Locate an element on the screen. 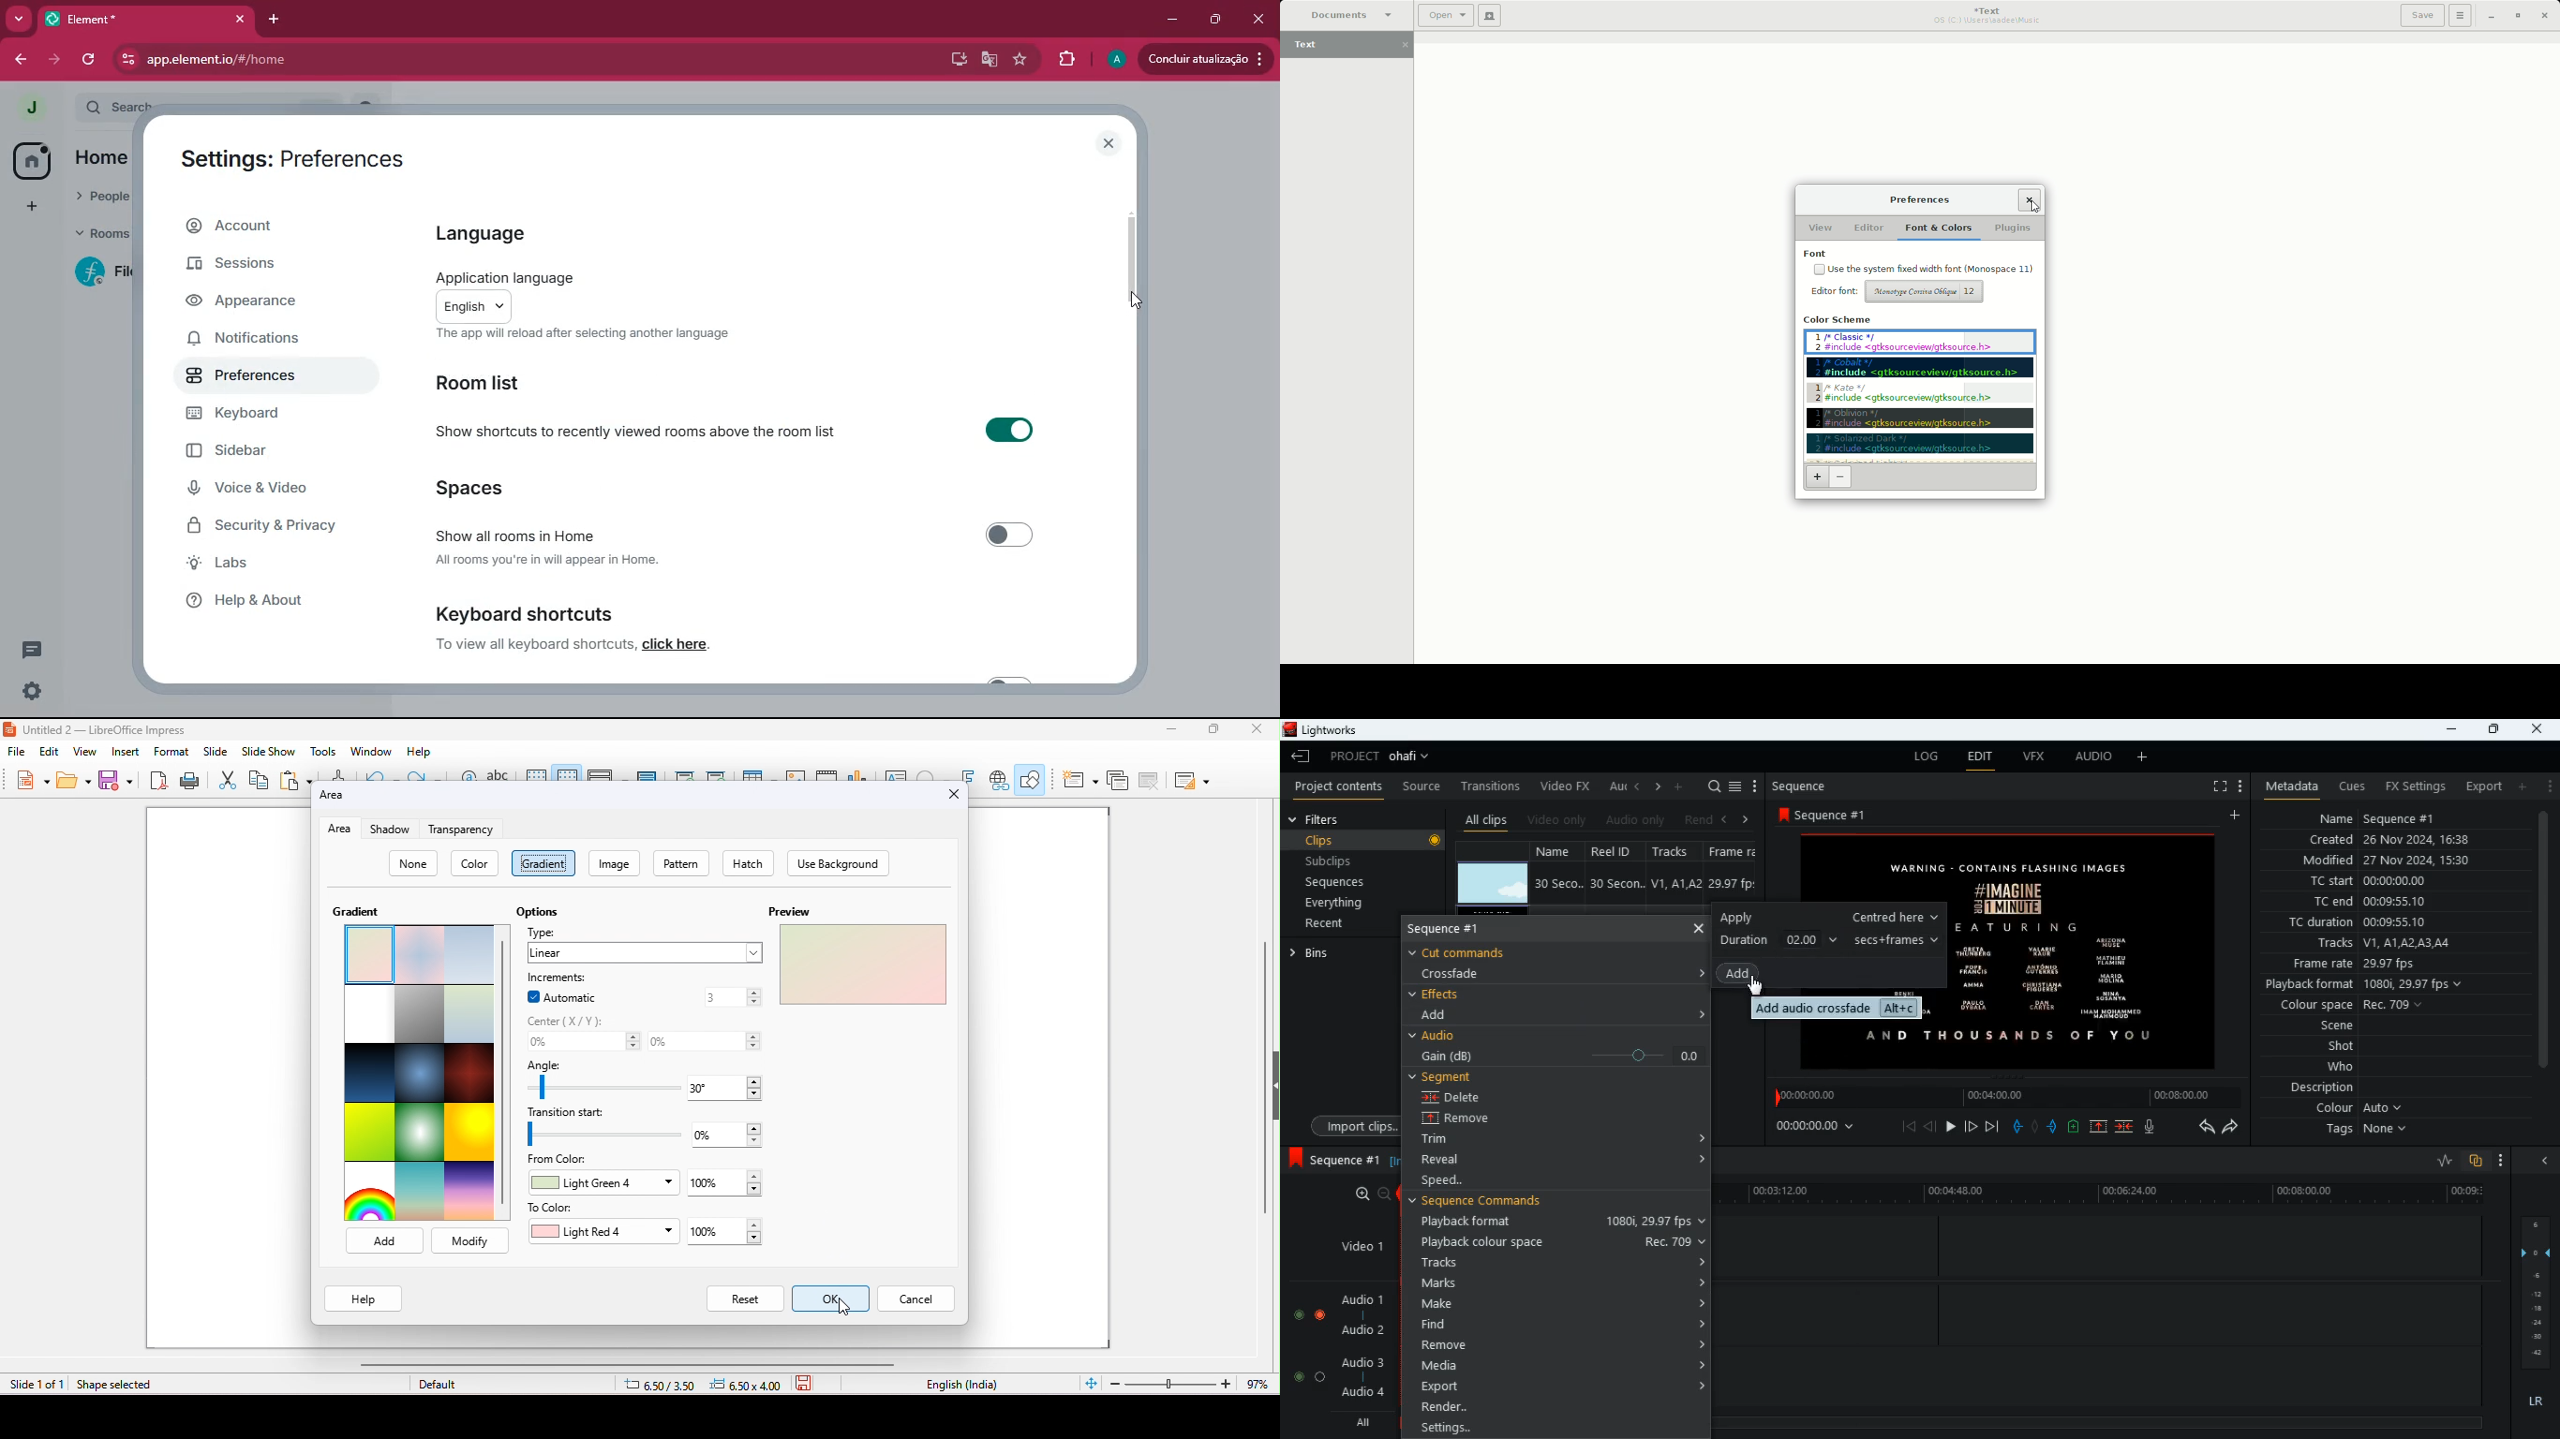 This screenshot has width=2576, height=1456. notifications is located at coordinates (260, 336).